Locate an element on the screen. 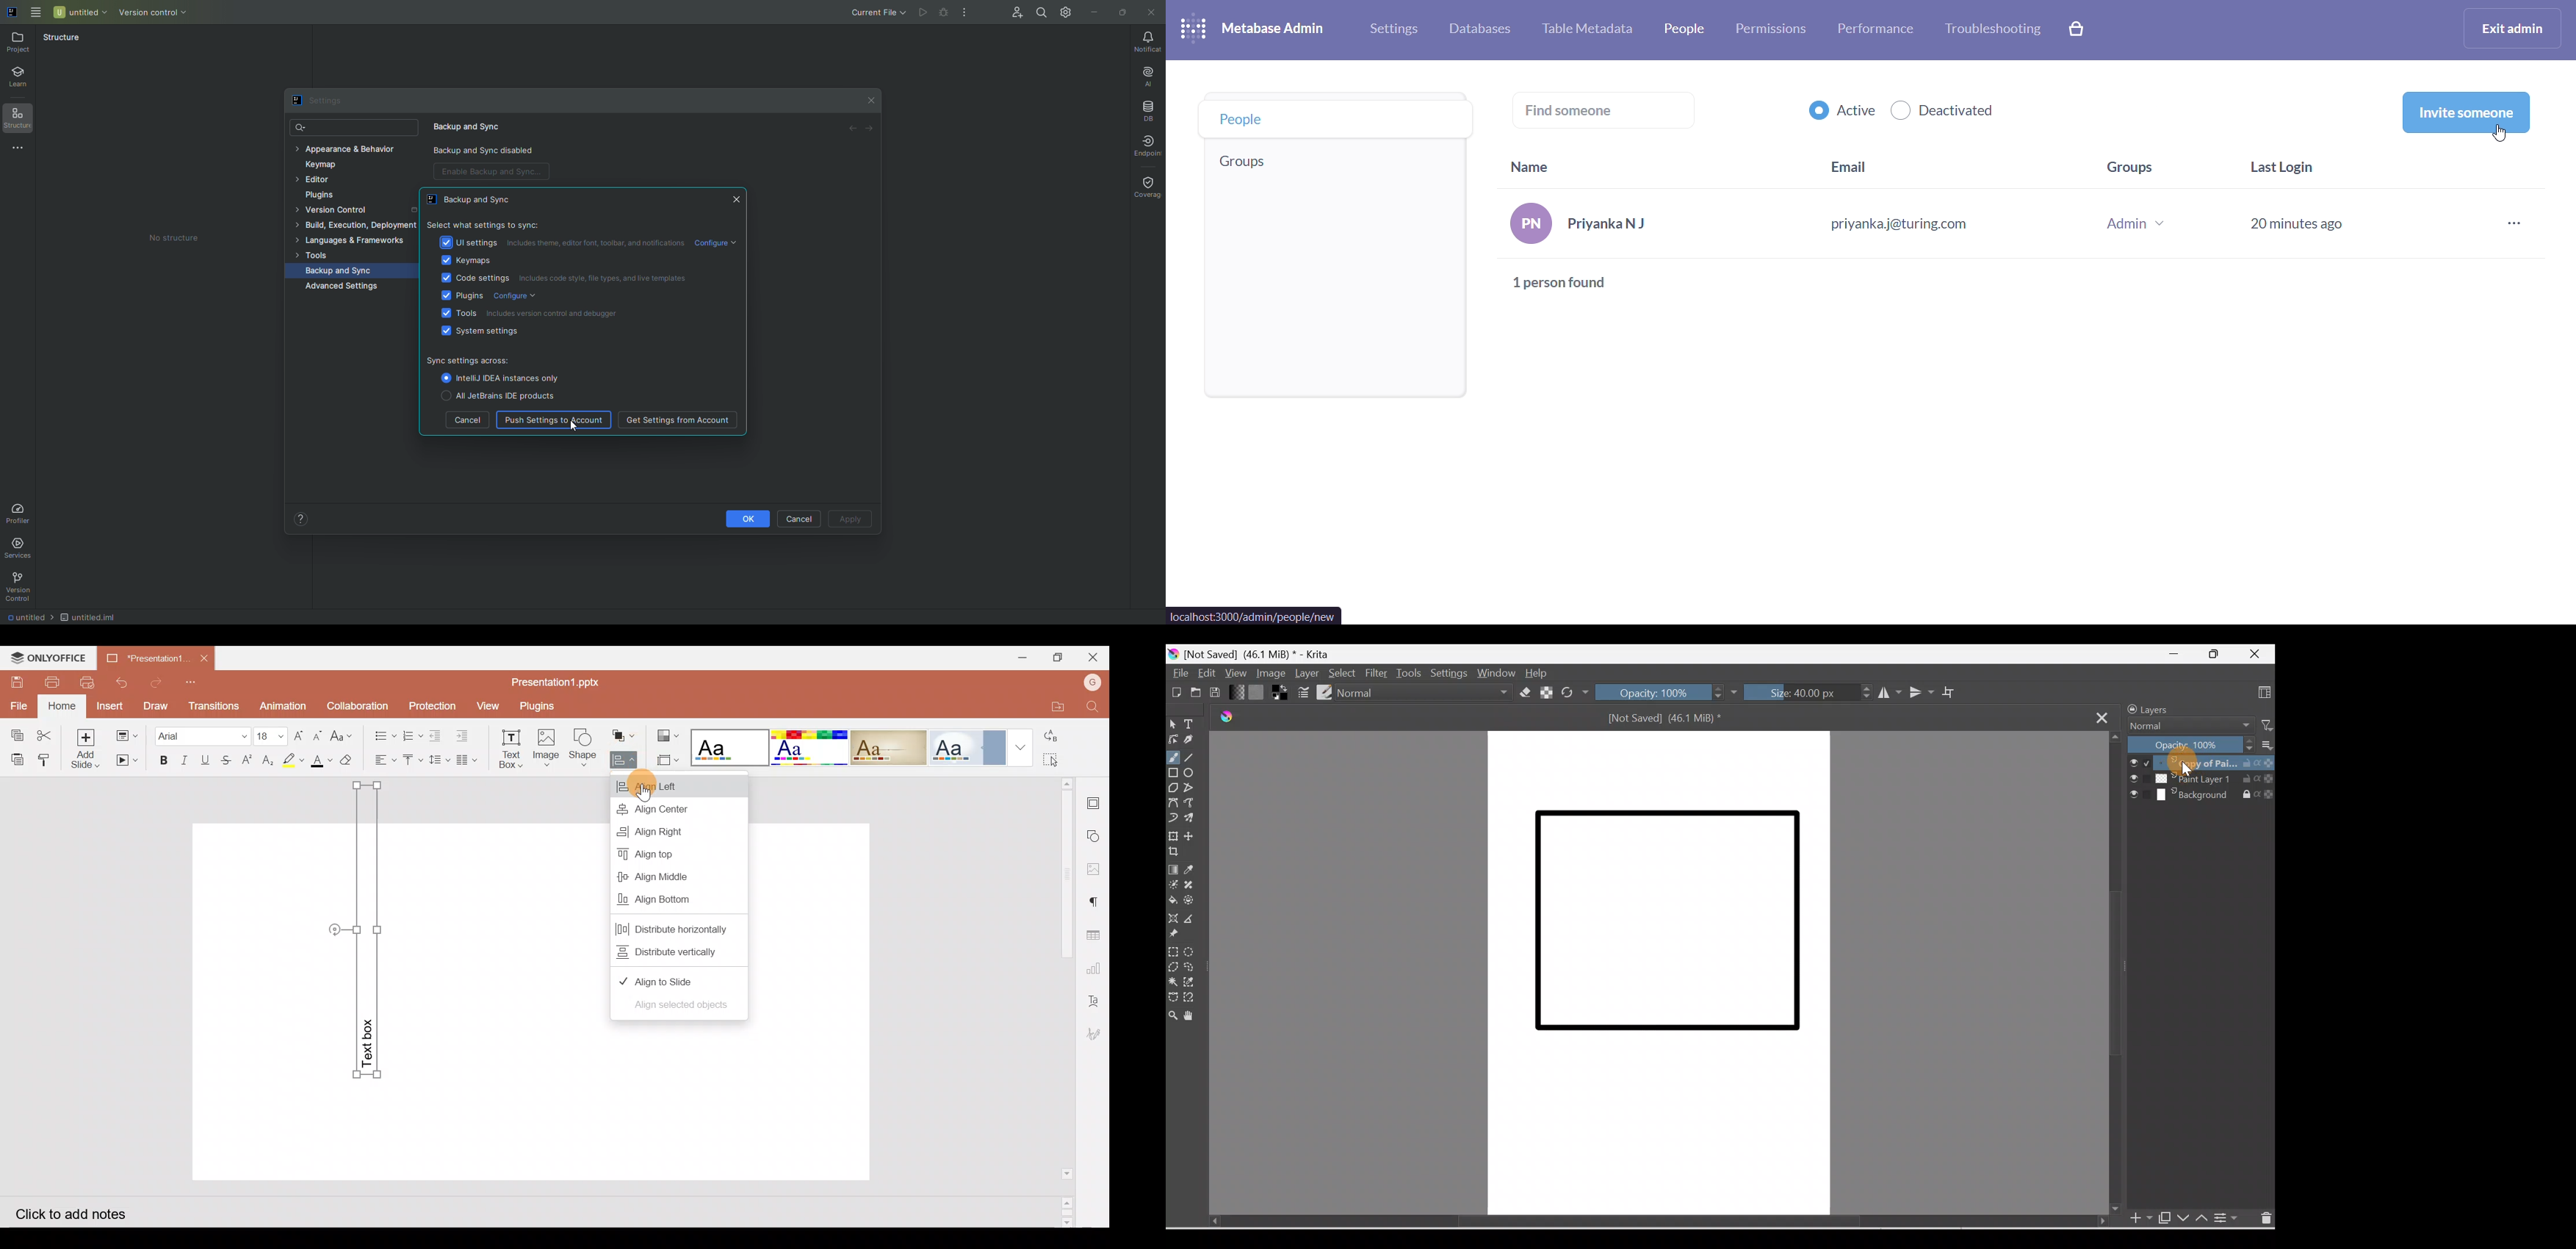  groups is located at coordinates (2135, 167).